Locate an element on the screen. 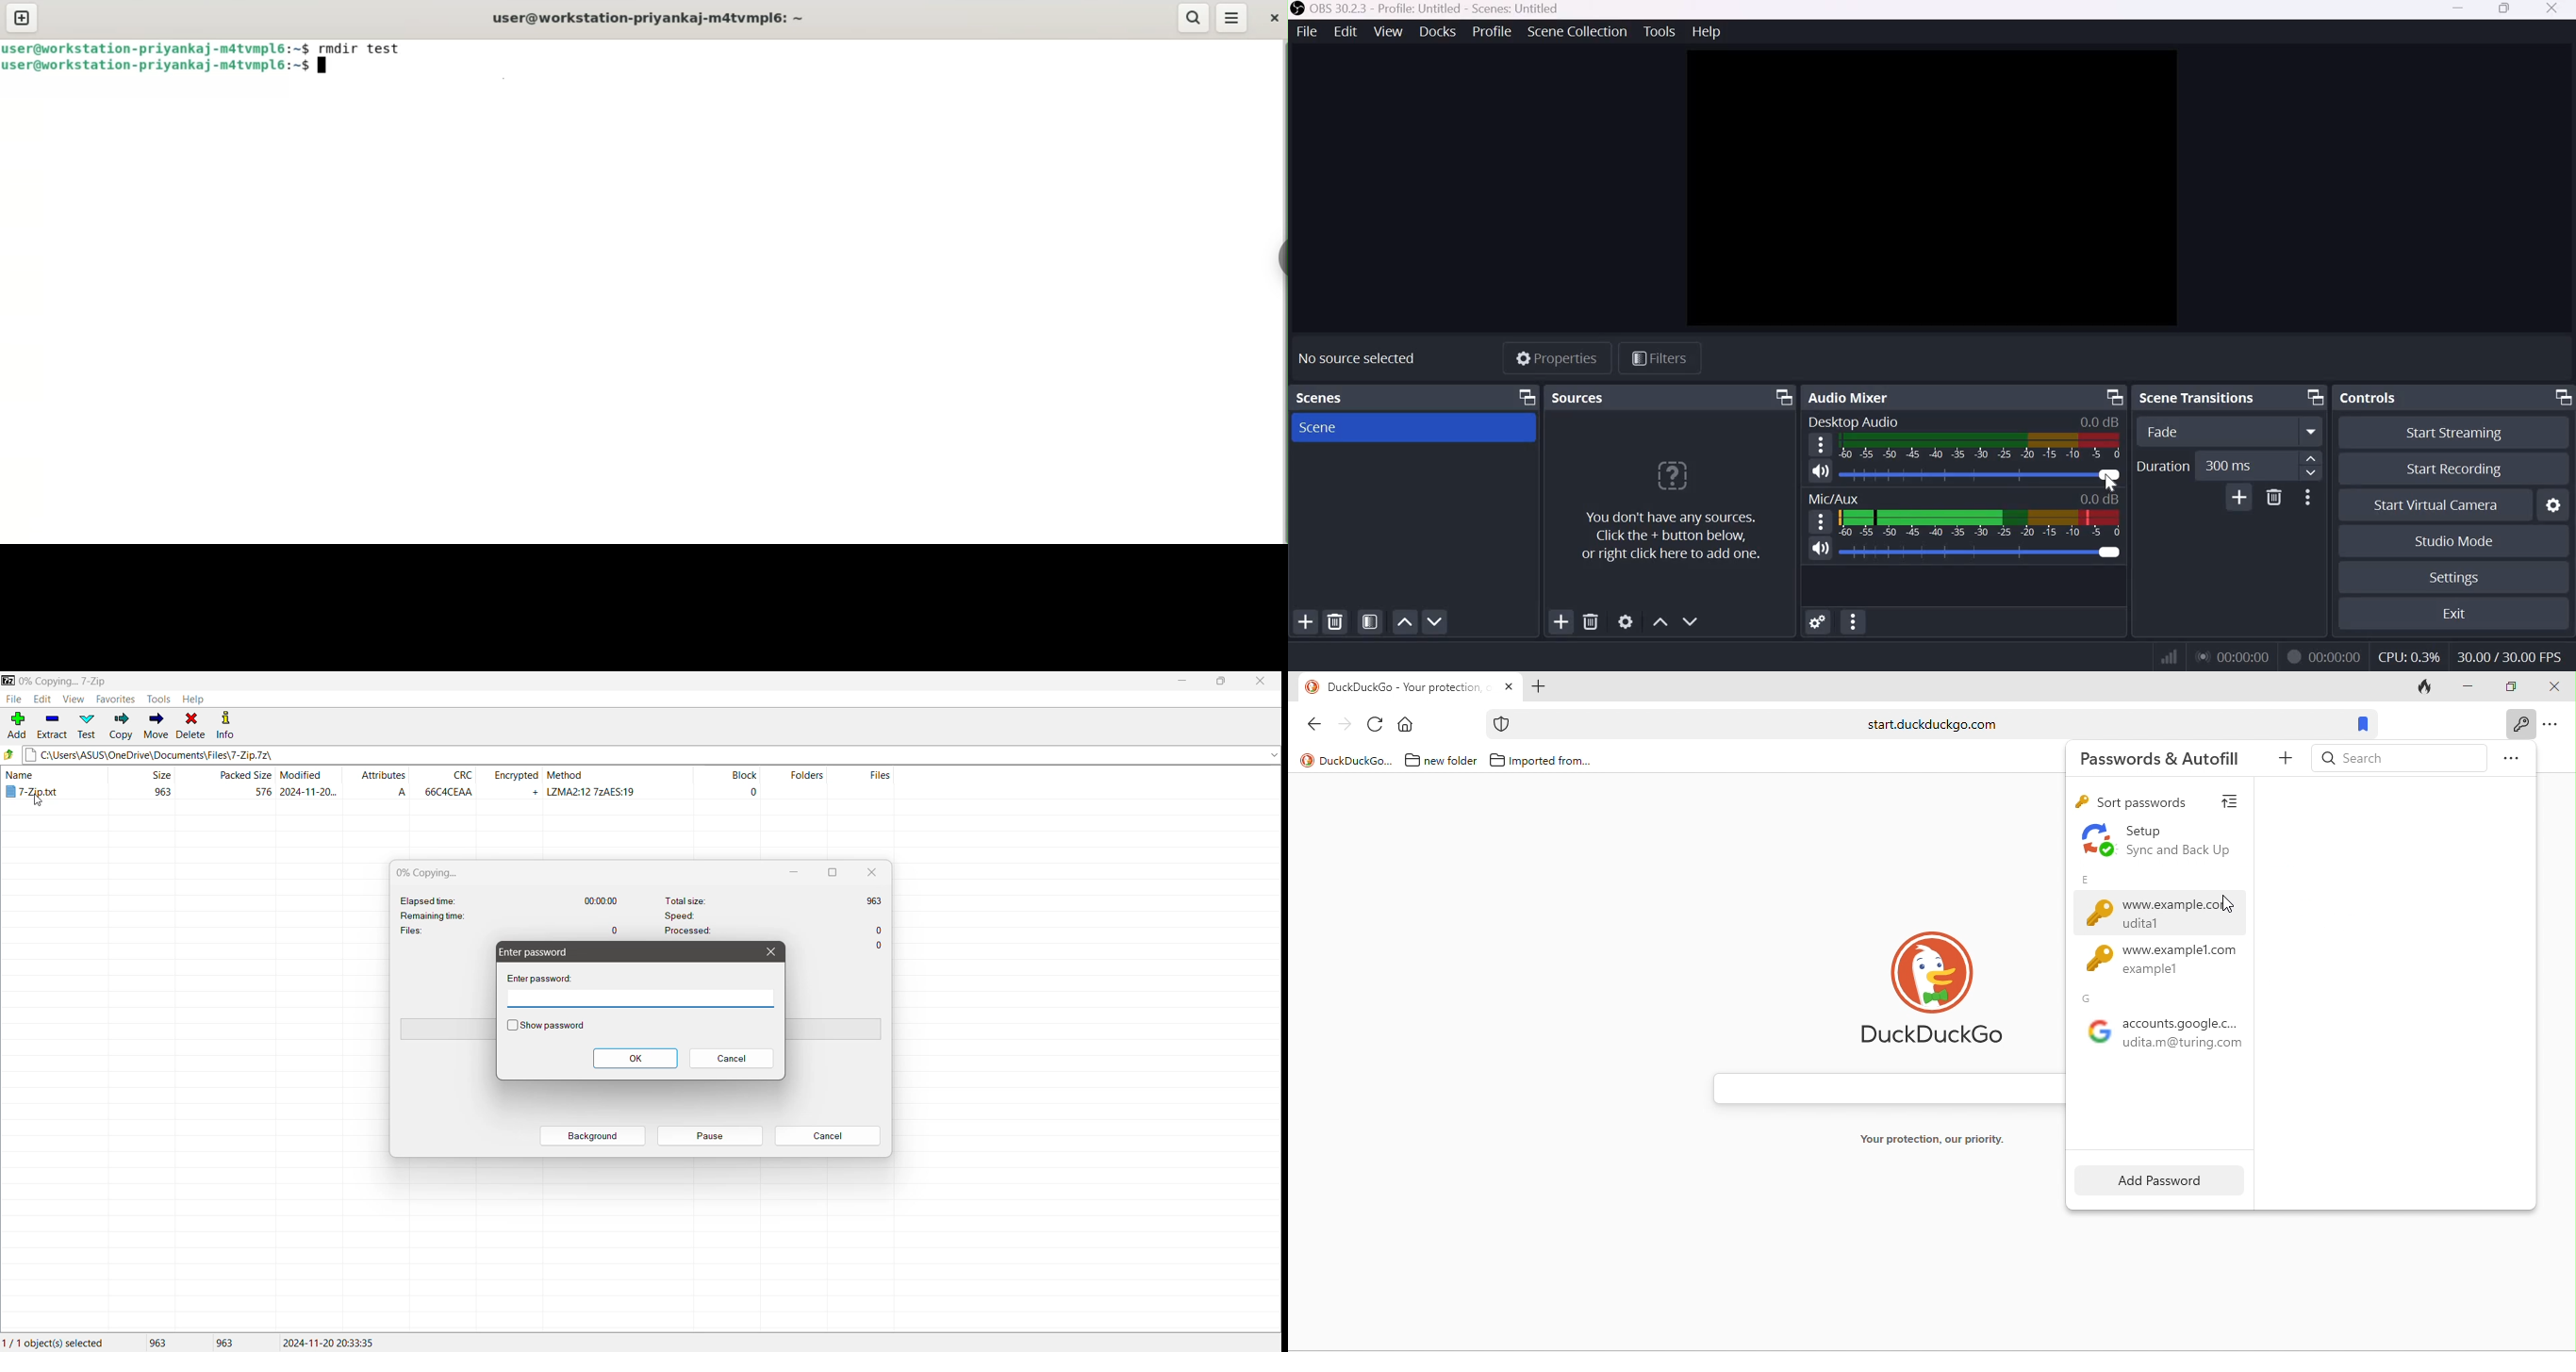 This screenshot has height=1372, width=2576. 963 is located at coordinates (164, 1343).